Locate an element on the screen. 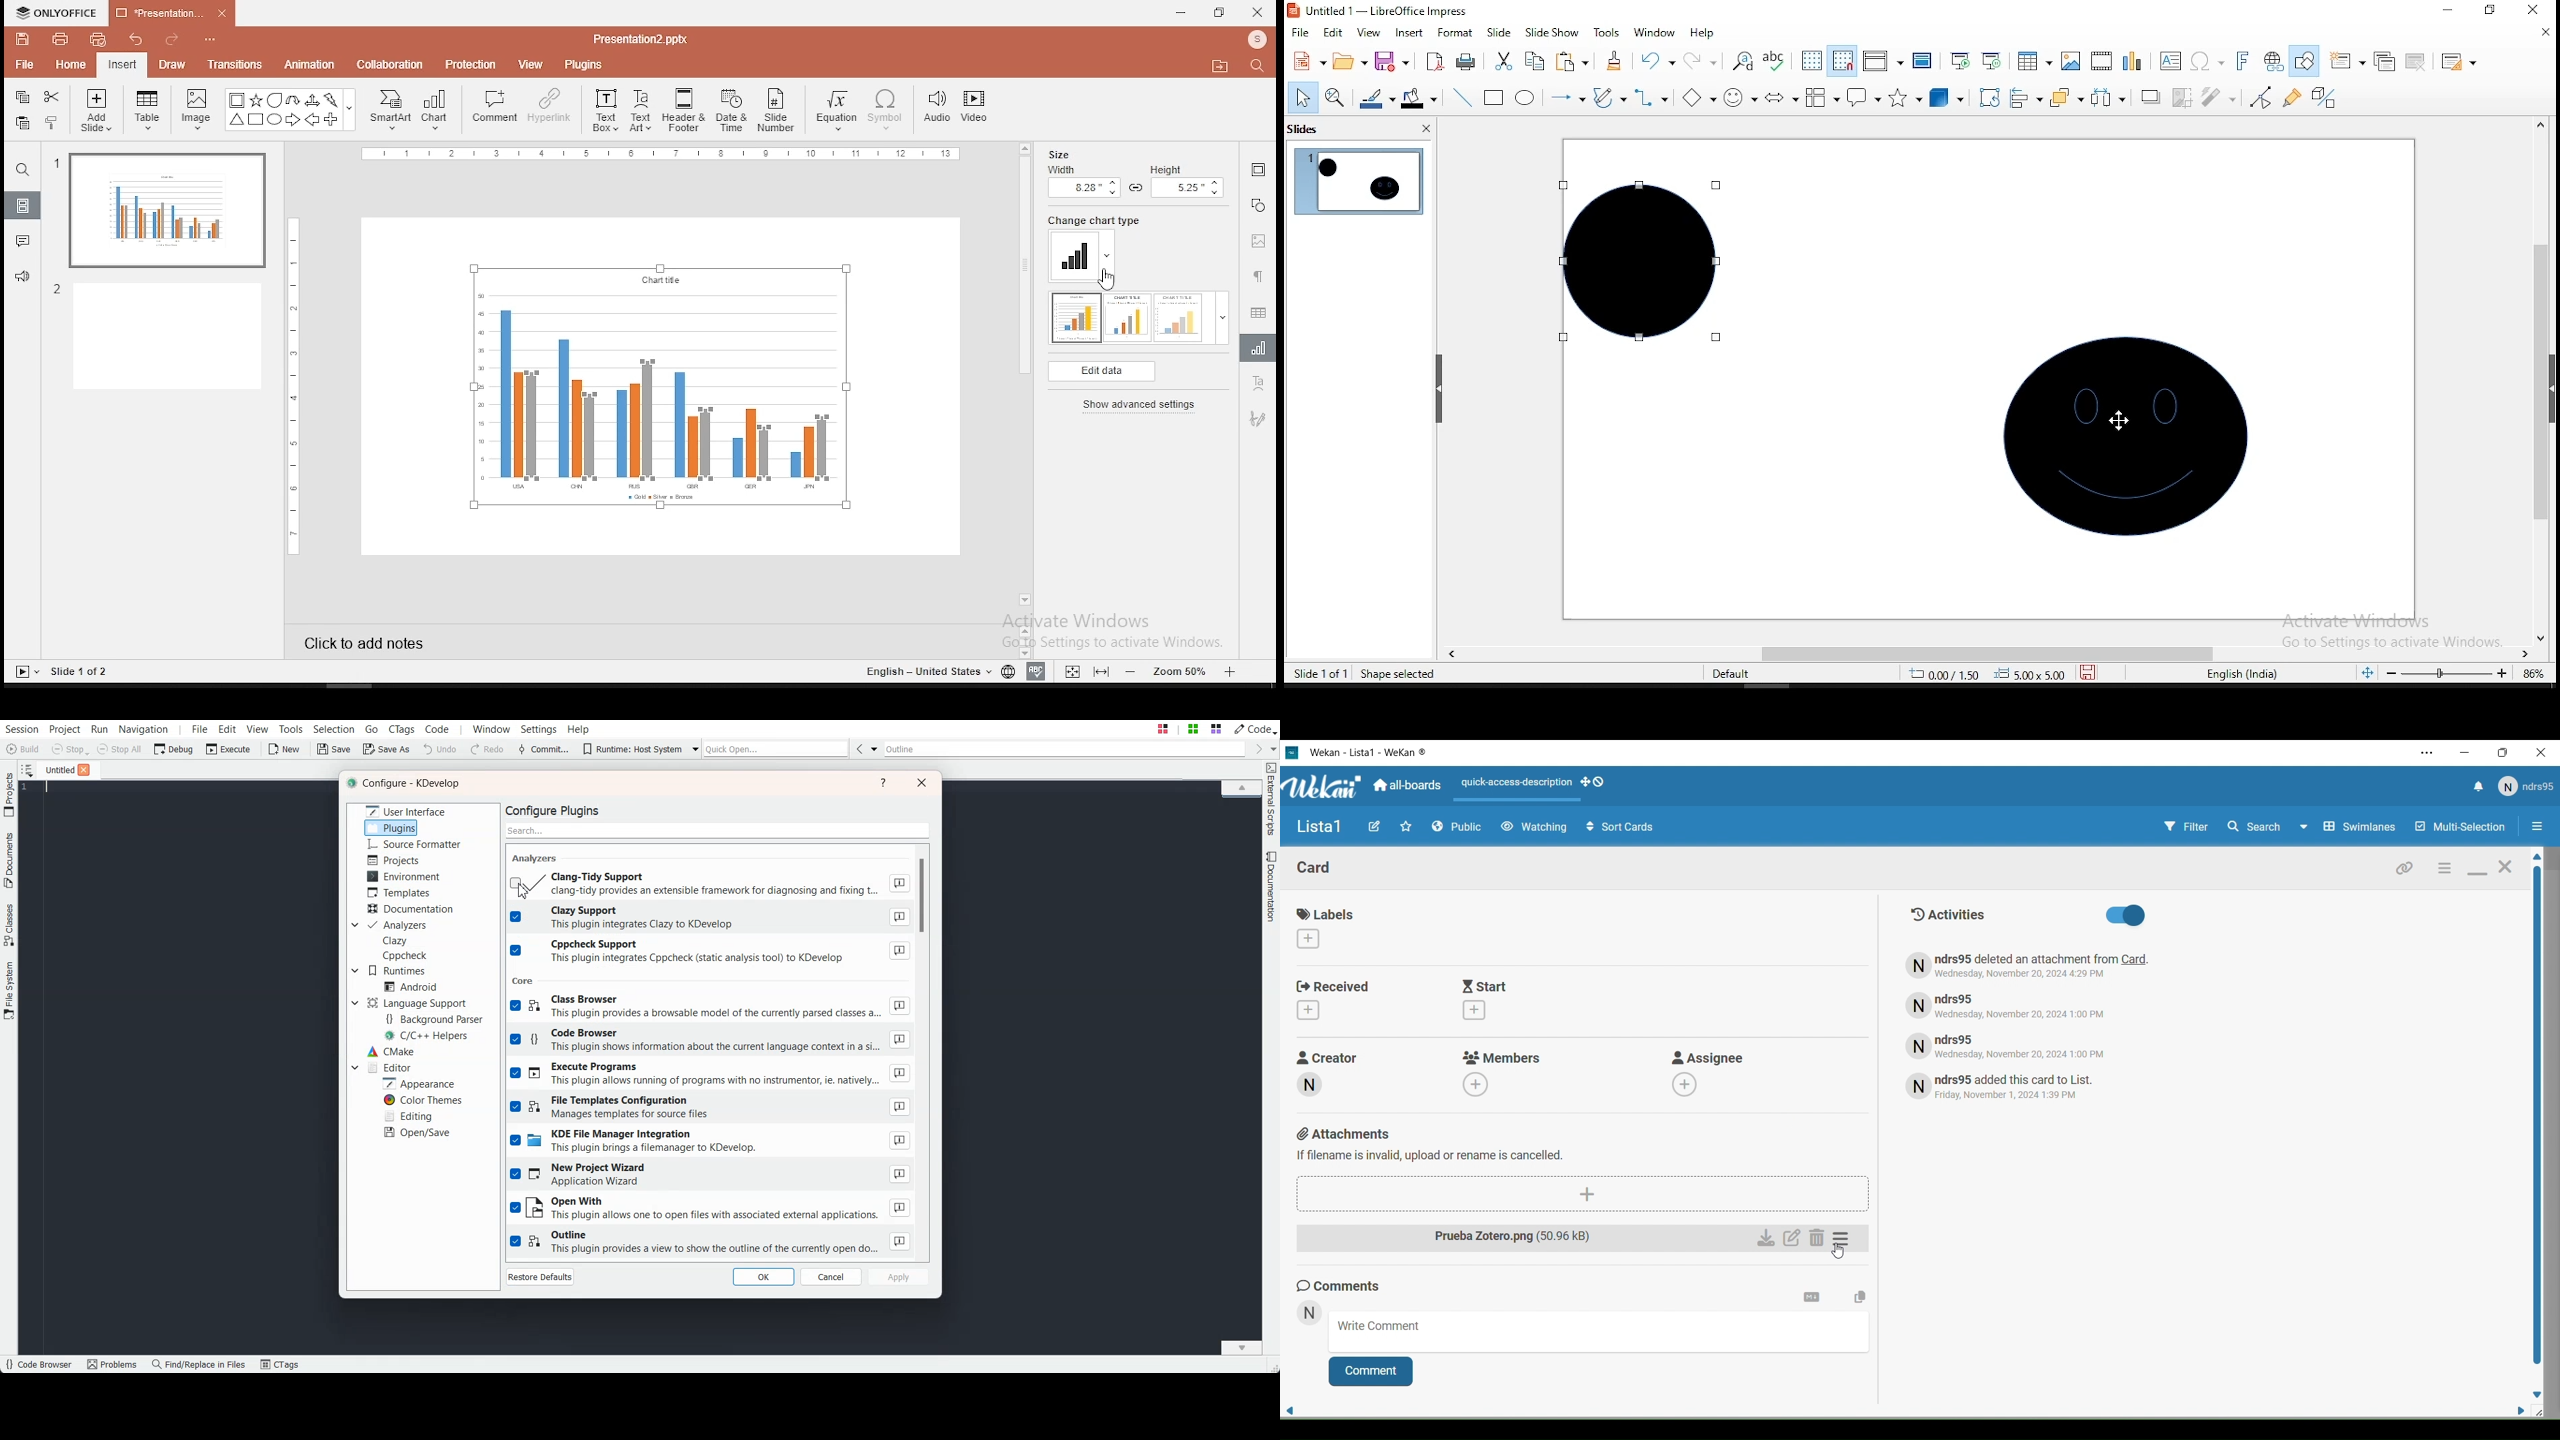  Filter is located at coordinates (2185, 829).